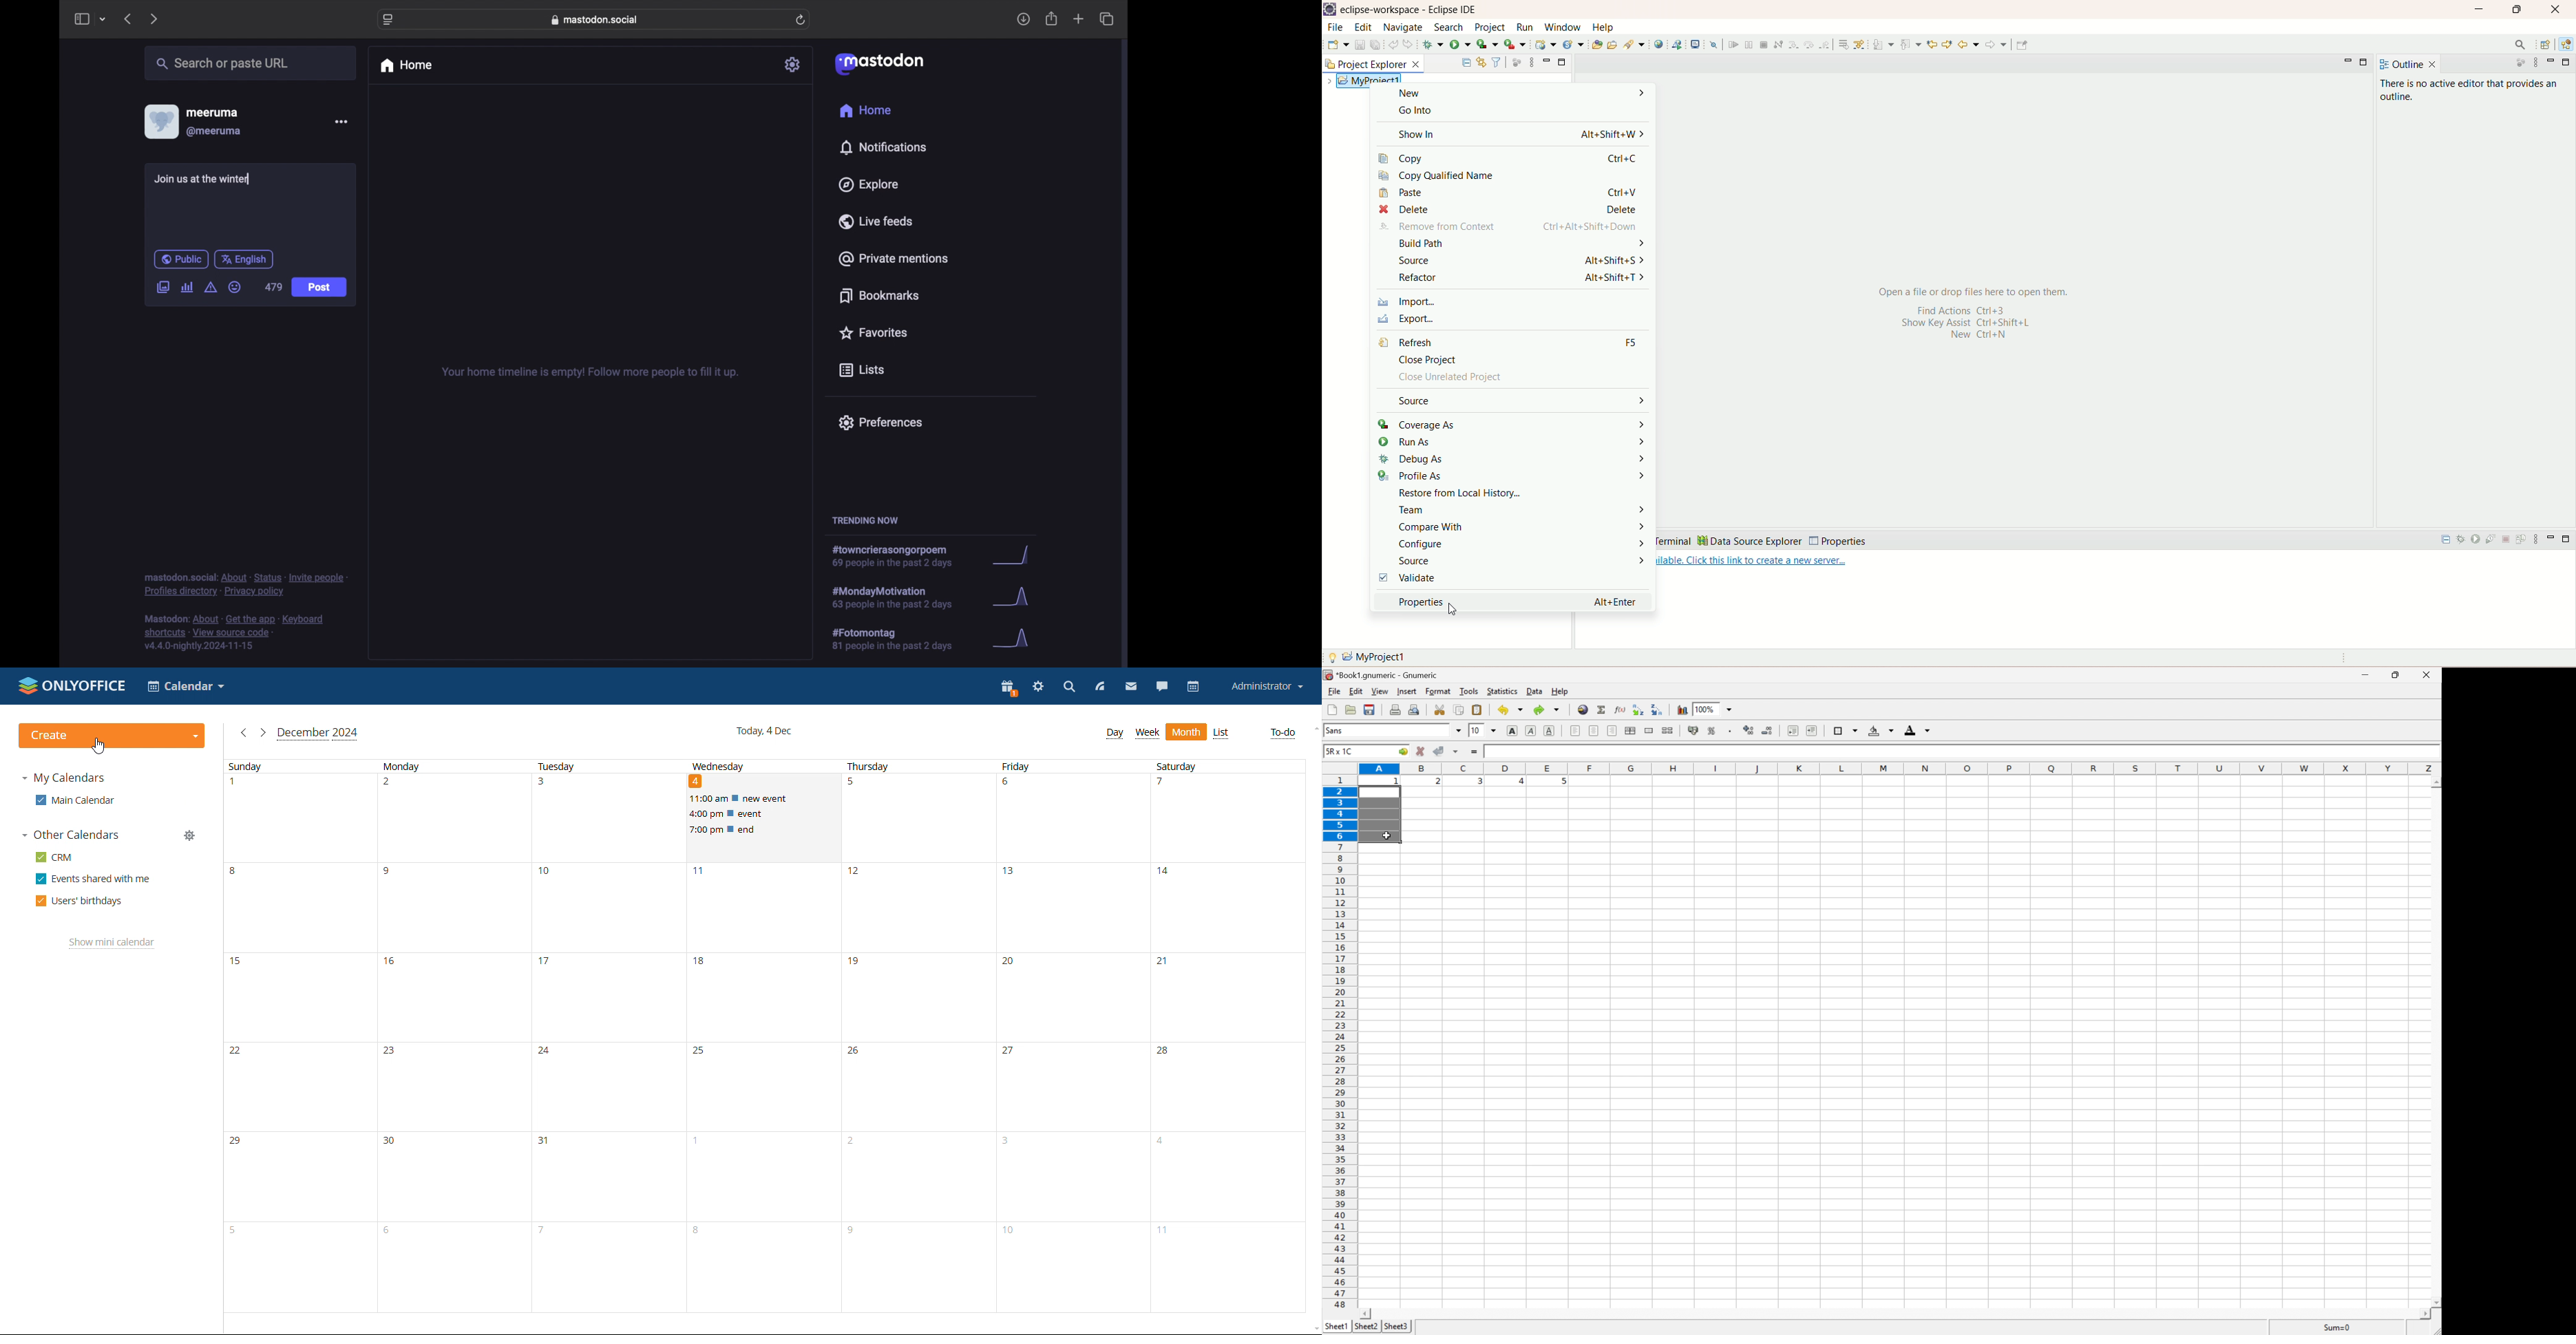 The height and width of the screenshot is (1344, 2576). Describe the element at coordinates (2462, 541) in the screenshot. I see `start the server in debug mode` at that location.